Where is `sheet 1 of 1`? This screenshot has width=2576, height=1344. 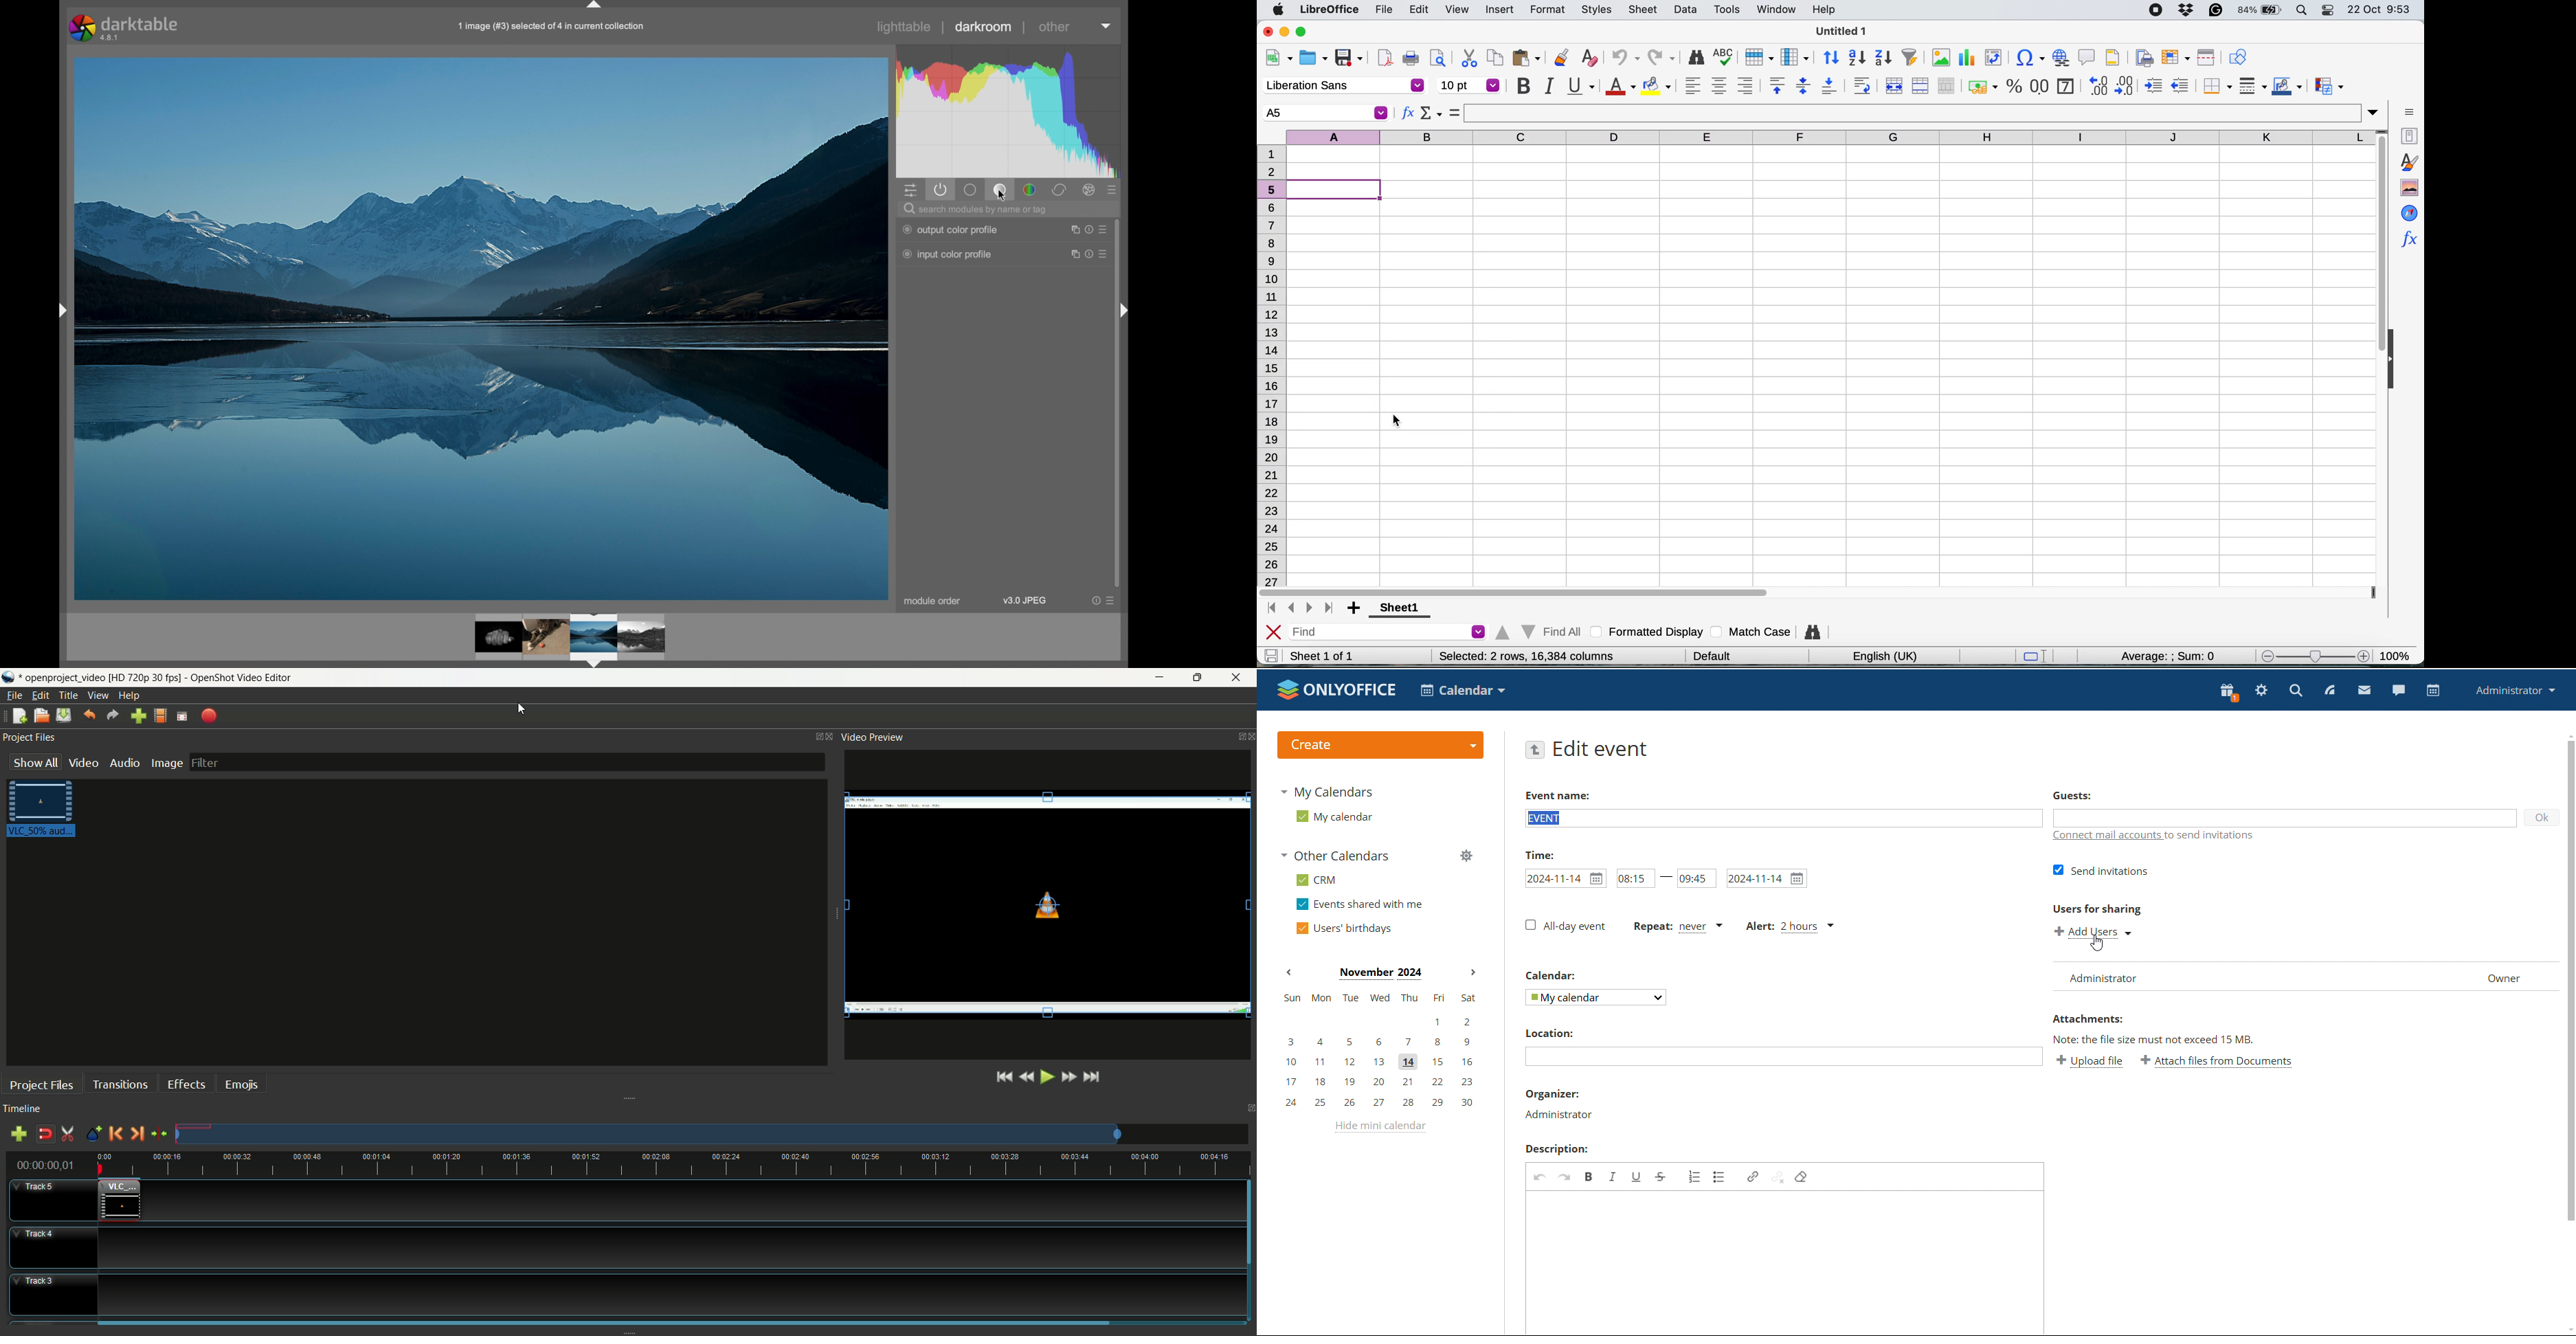 sheet 1 of 1 is located at coordinates (1322, 657).